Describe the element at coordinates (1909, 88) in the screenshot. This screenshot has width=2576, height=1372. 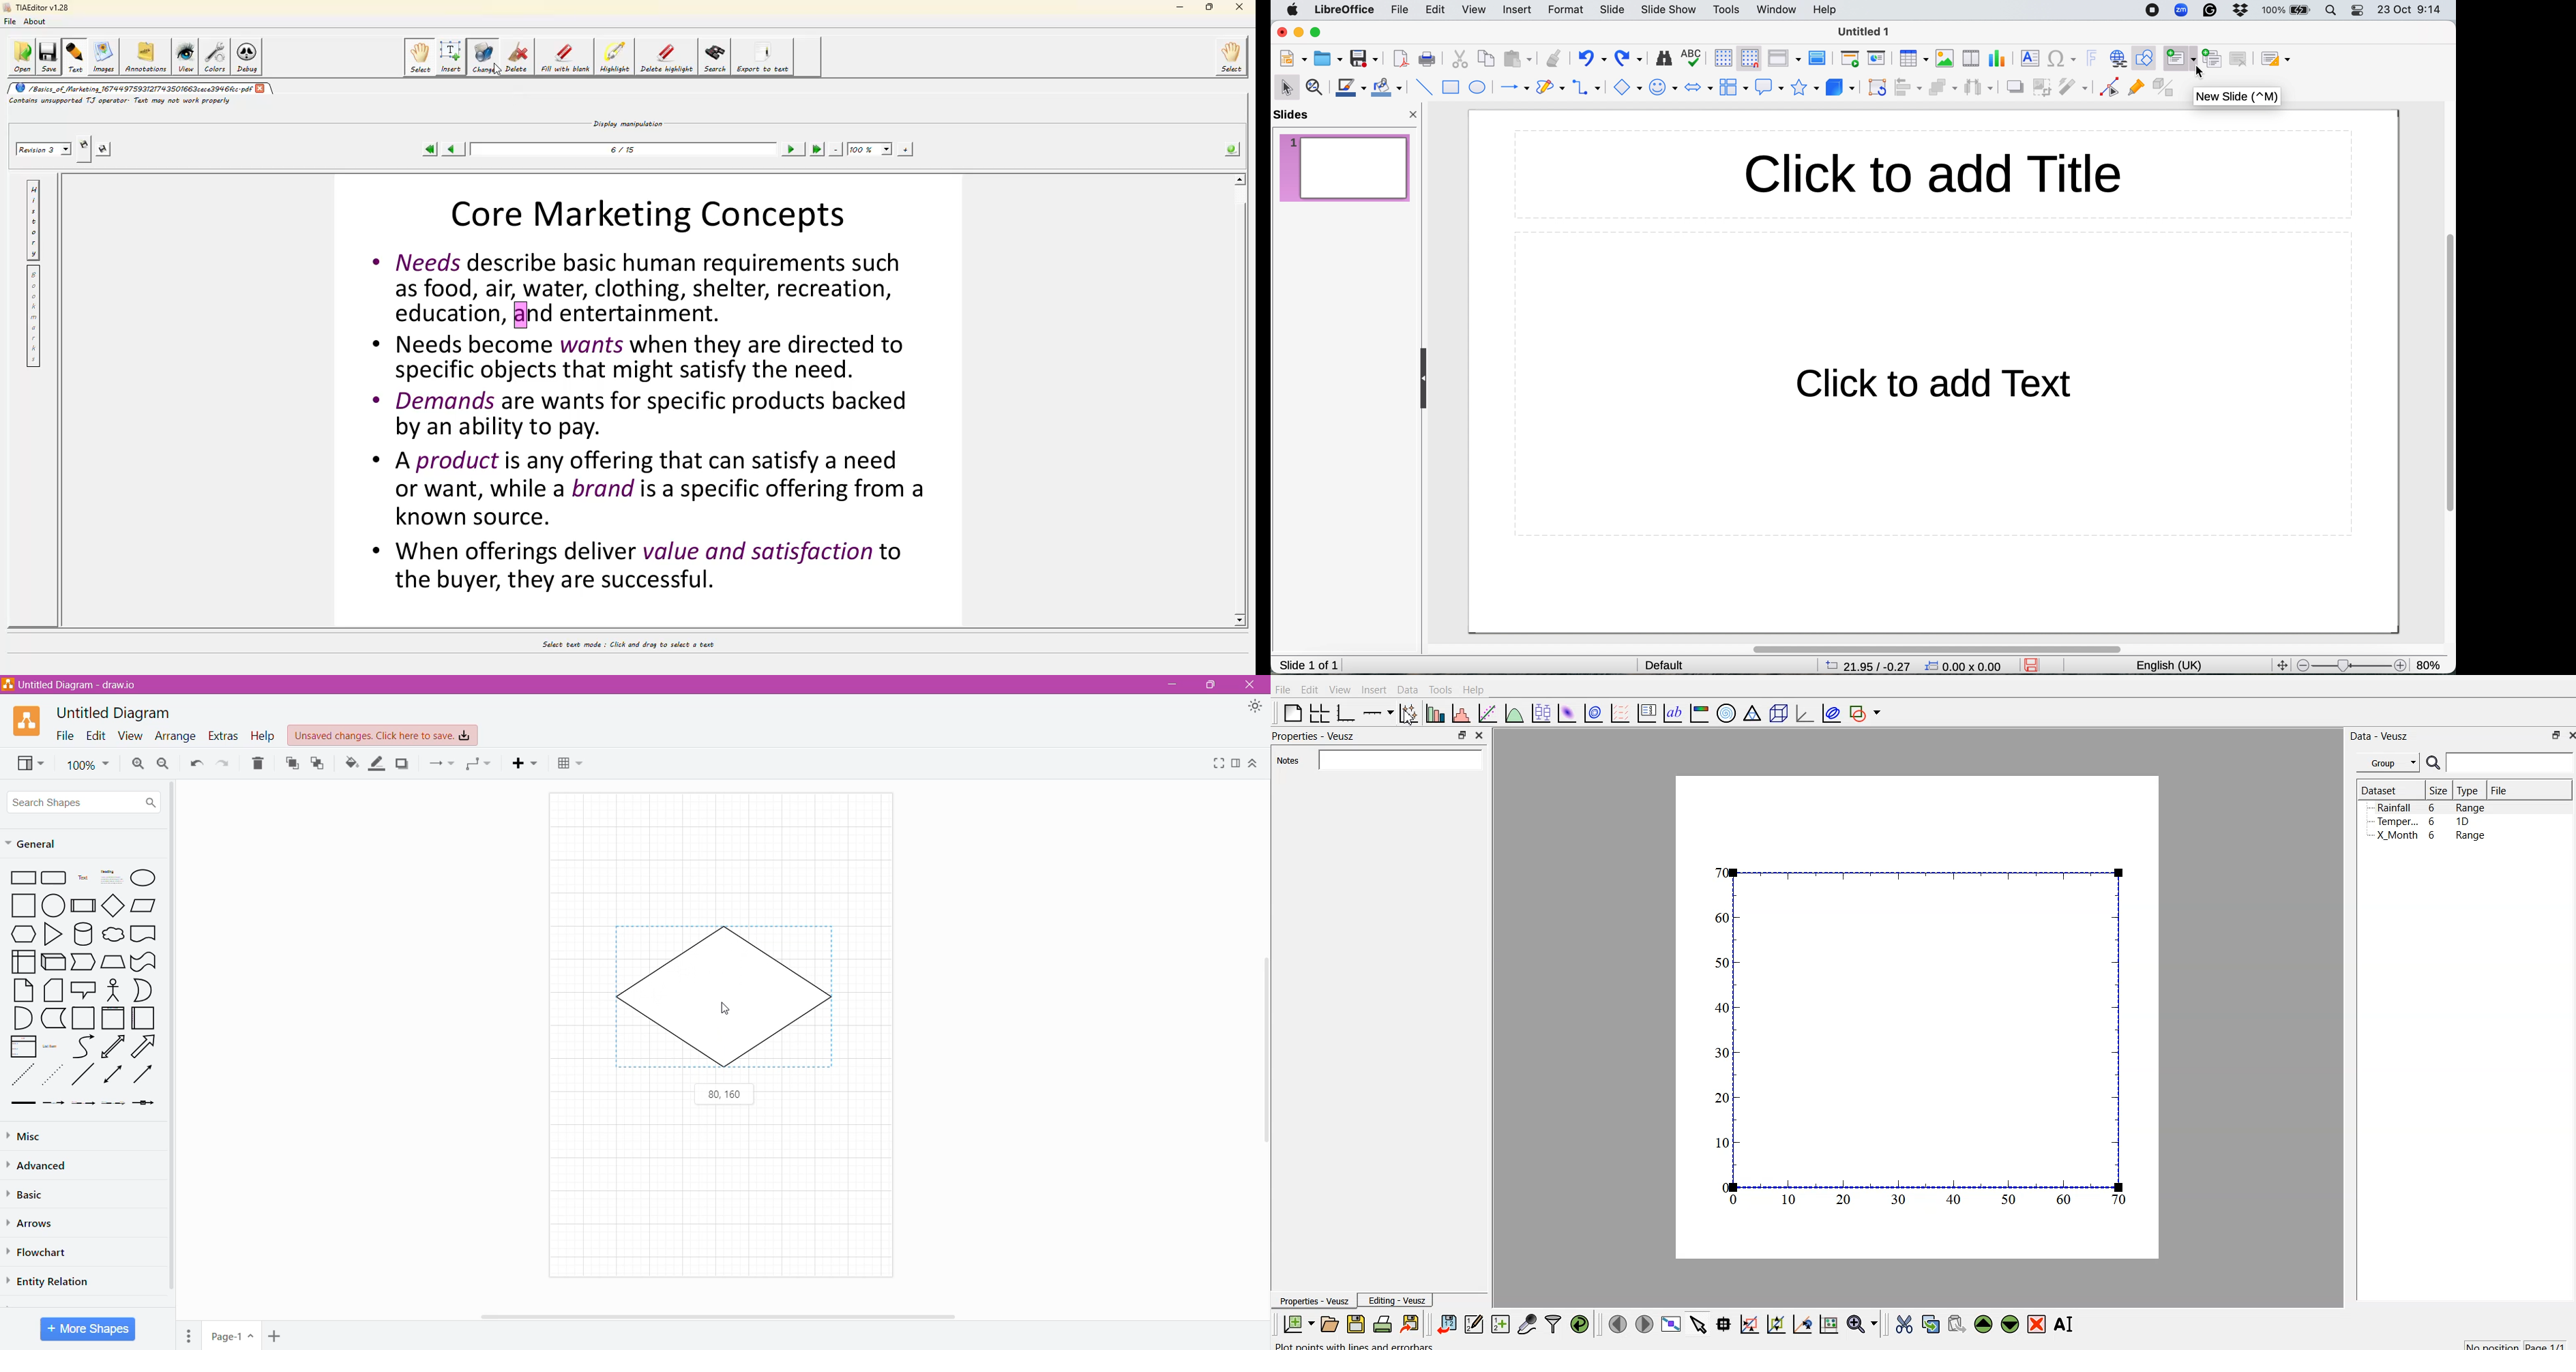
I see `align objects` at that location.